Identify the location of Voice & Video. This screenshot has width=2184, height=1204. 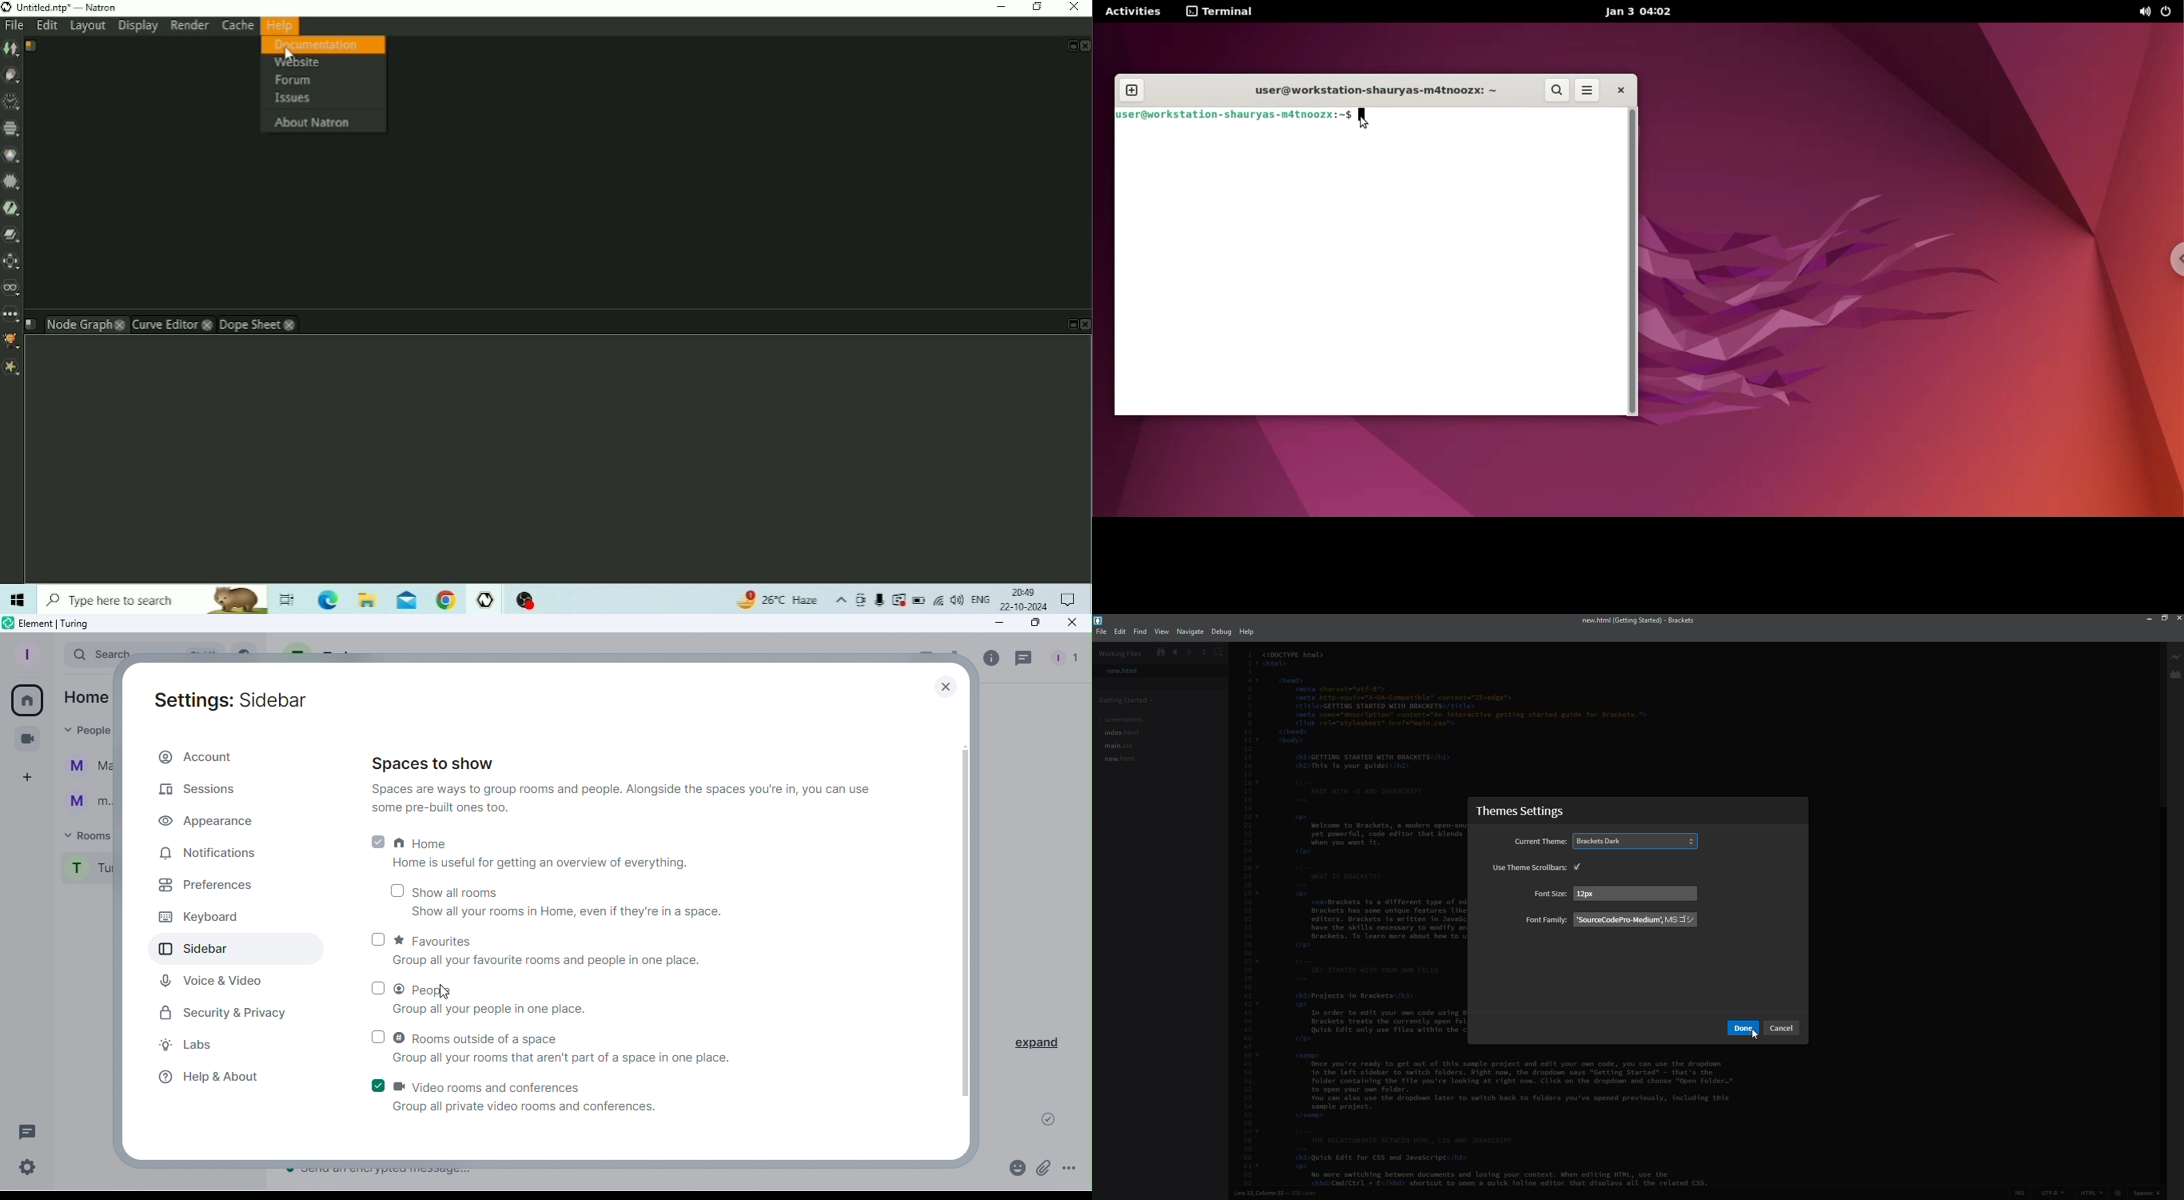
(217, 981).